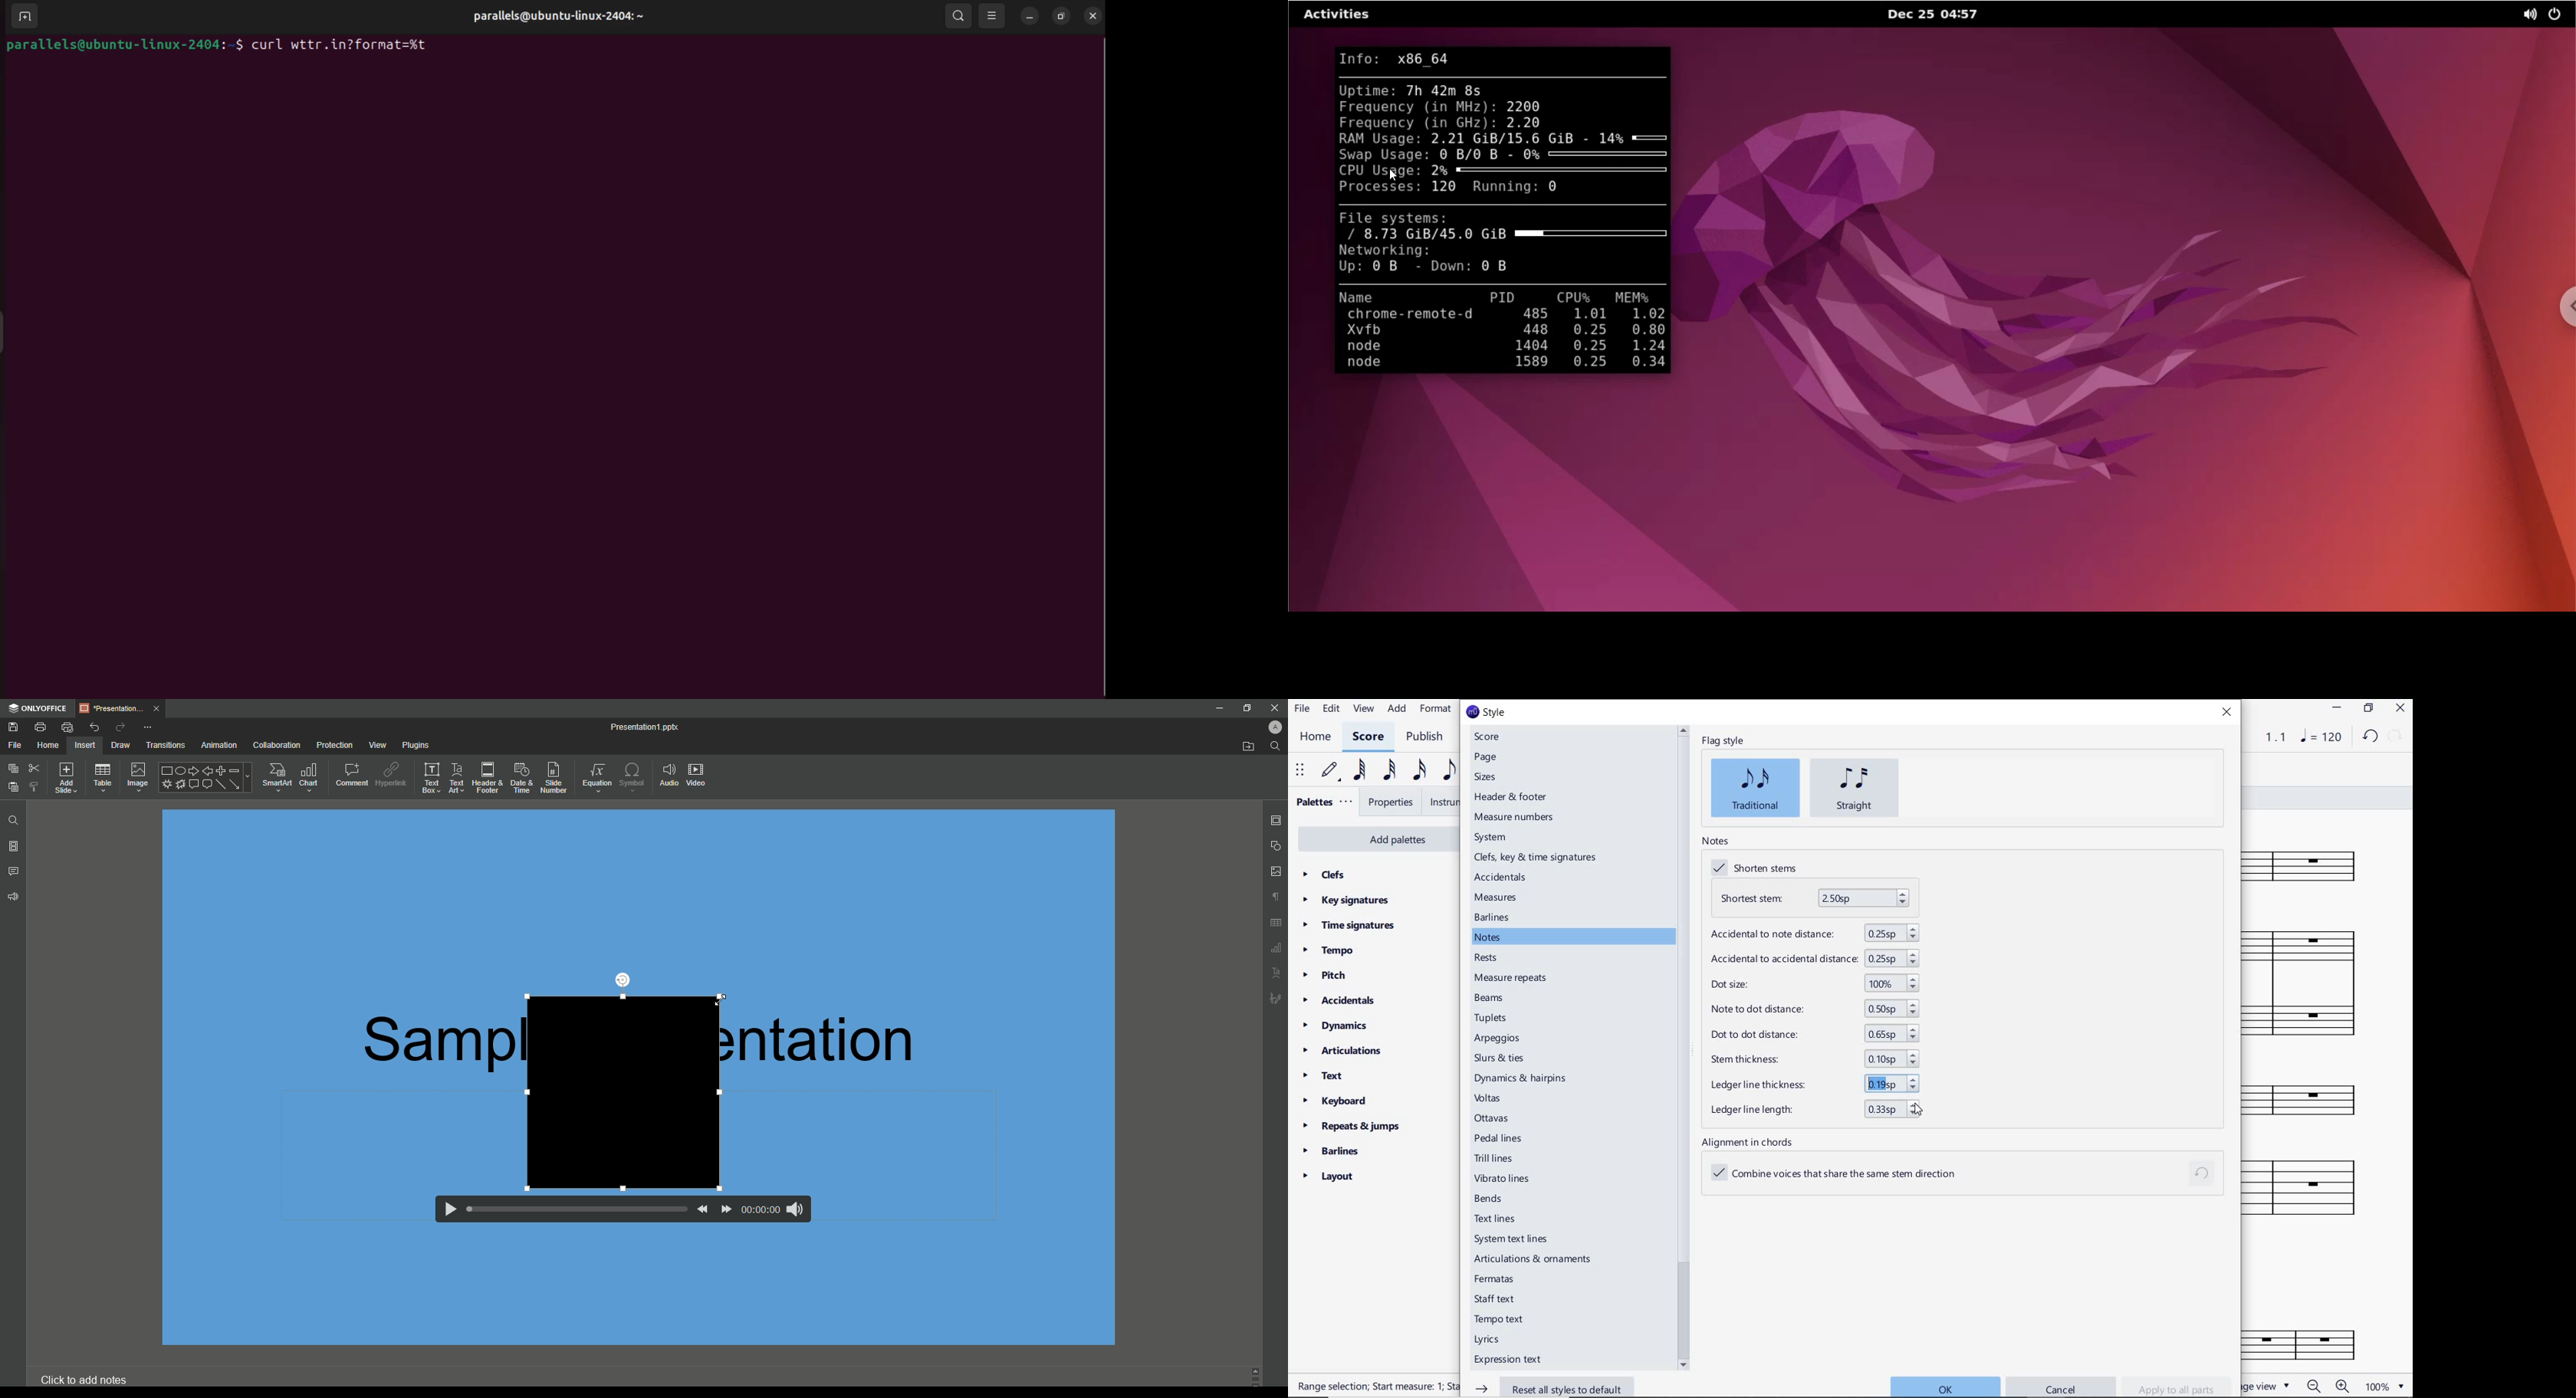 The width and height of the screenshot is (2576, 1400). I want to click on Close, so click(1275, 710).